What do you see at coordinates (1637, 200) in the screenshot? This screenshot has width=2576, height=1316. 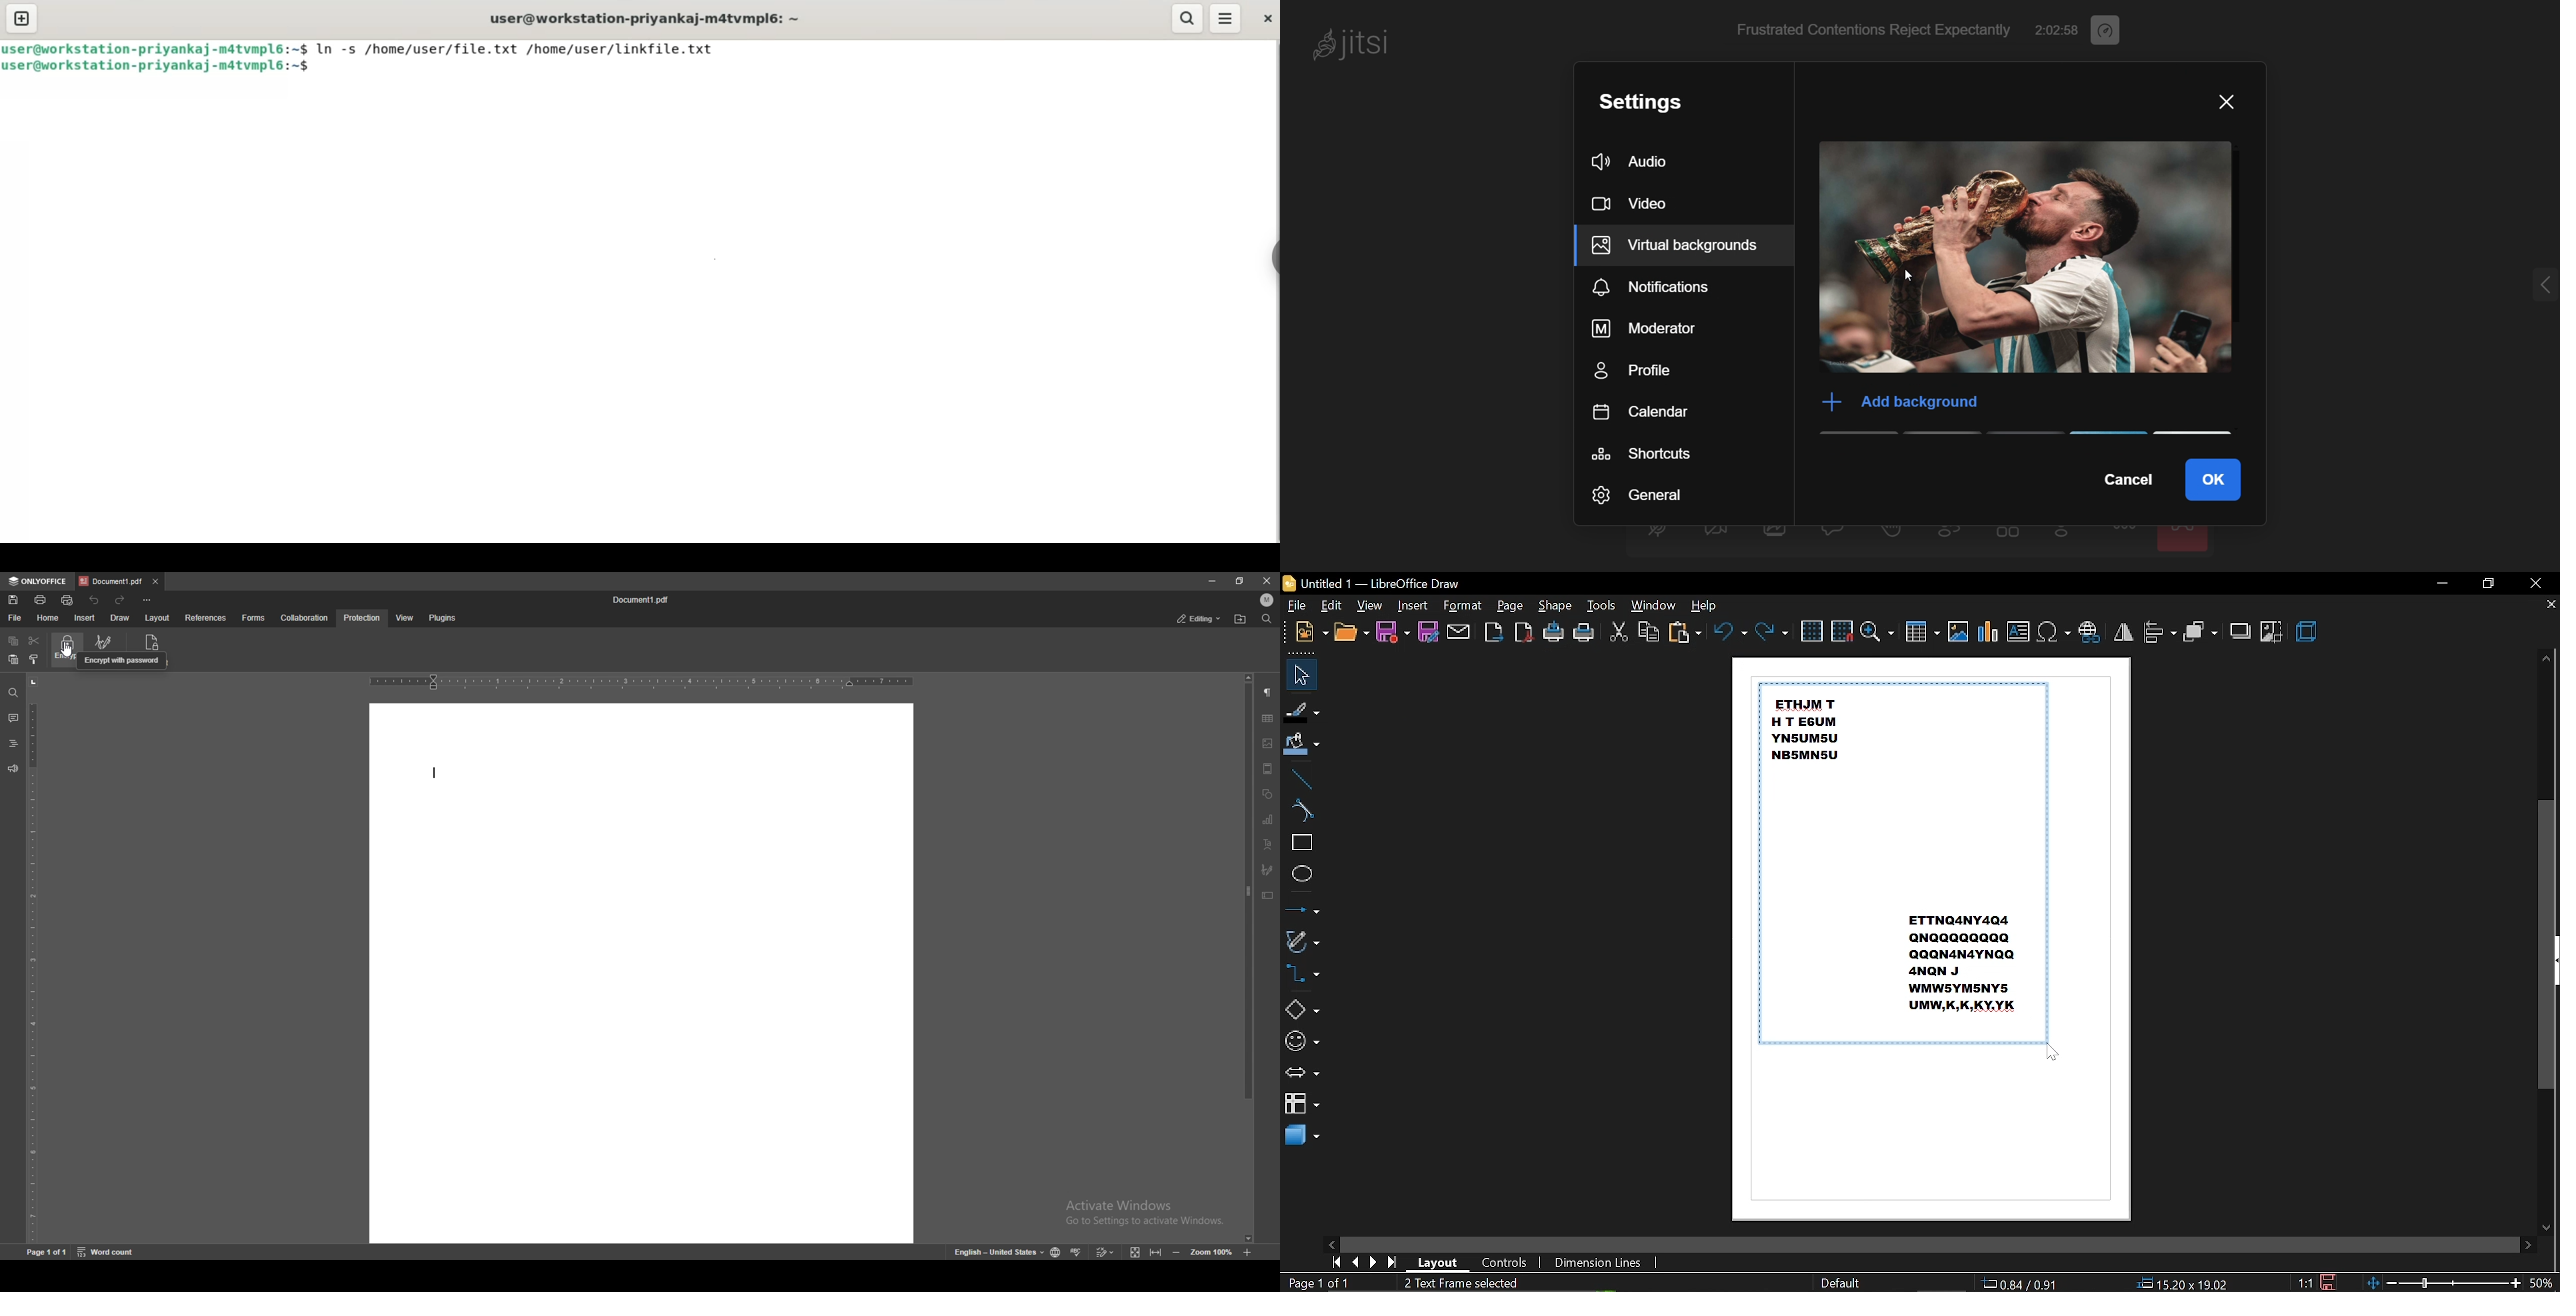 I see `video` at bounding box center [1637, 200].